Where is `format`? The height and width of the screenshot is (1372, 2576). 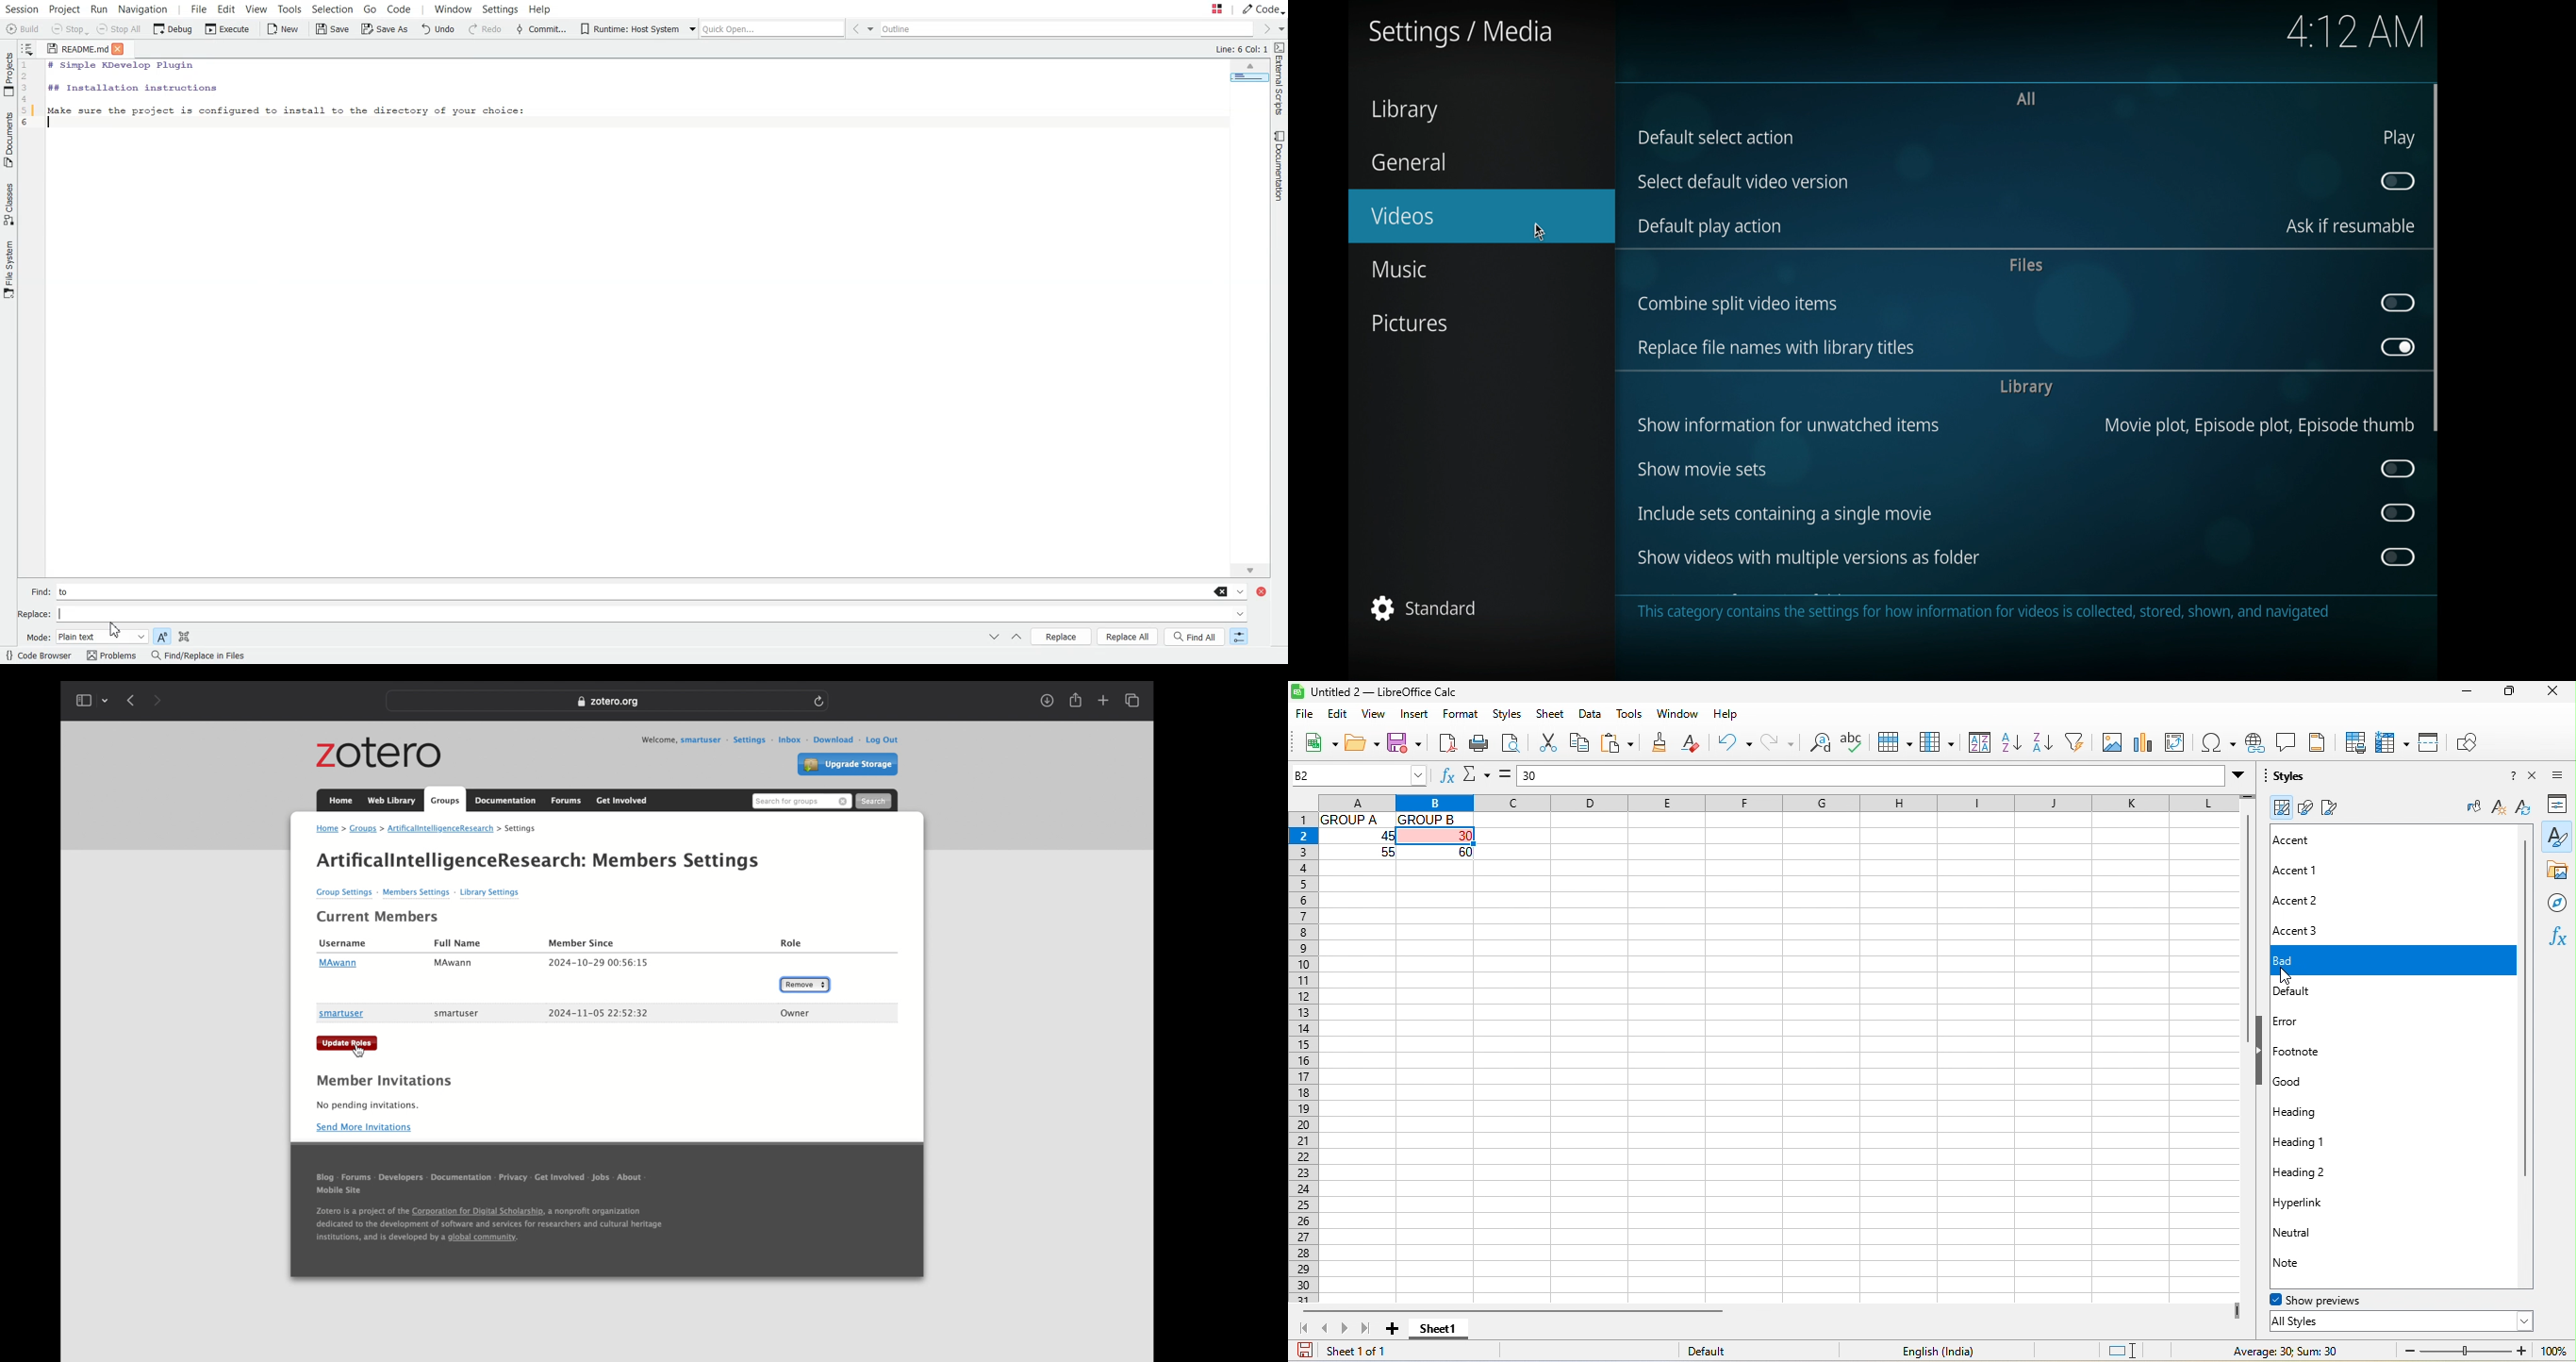 format is located at coordinates (1462, 715).